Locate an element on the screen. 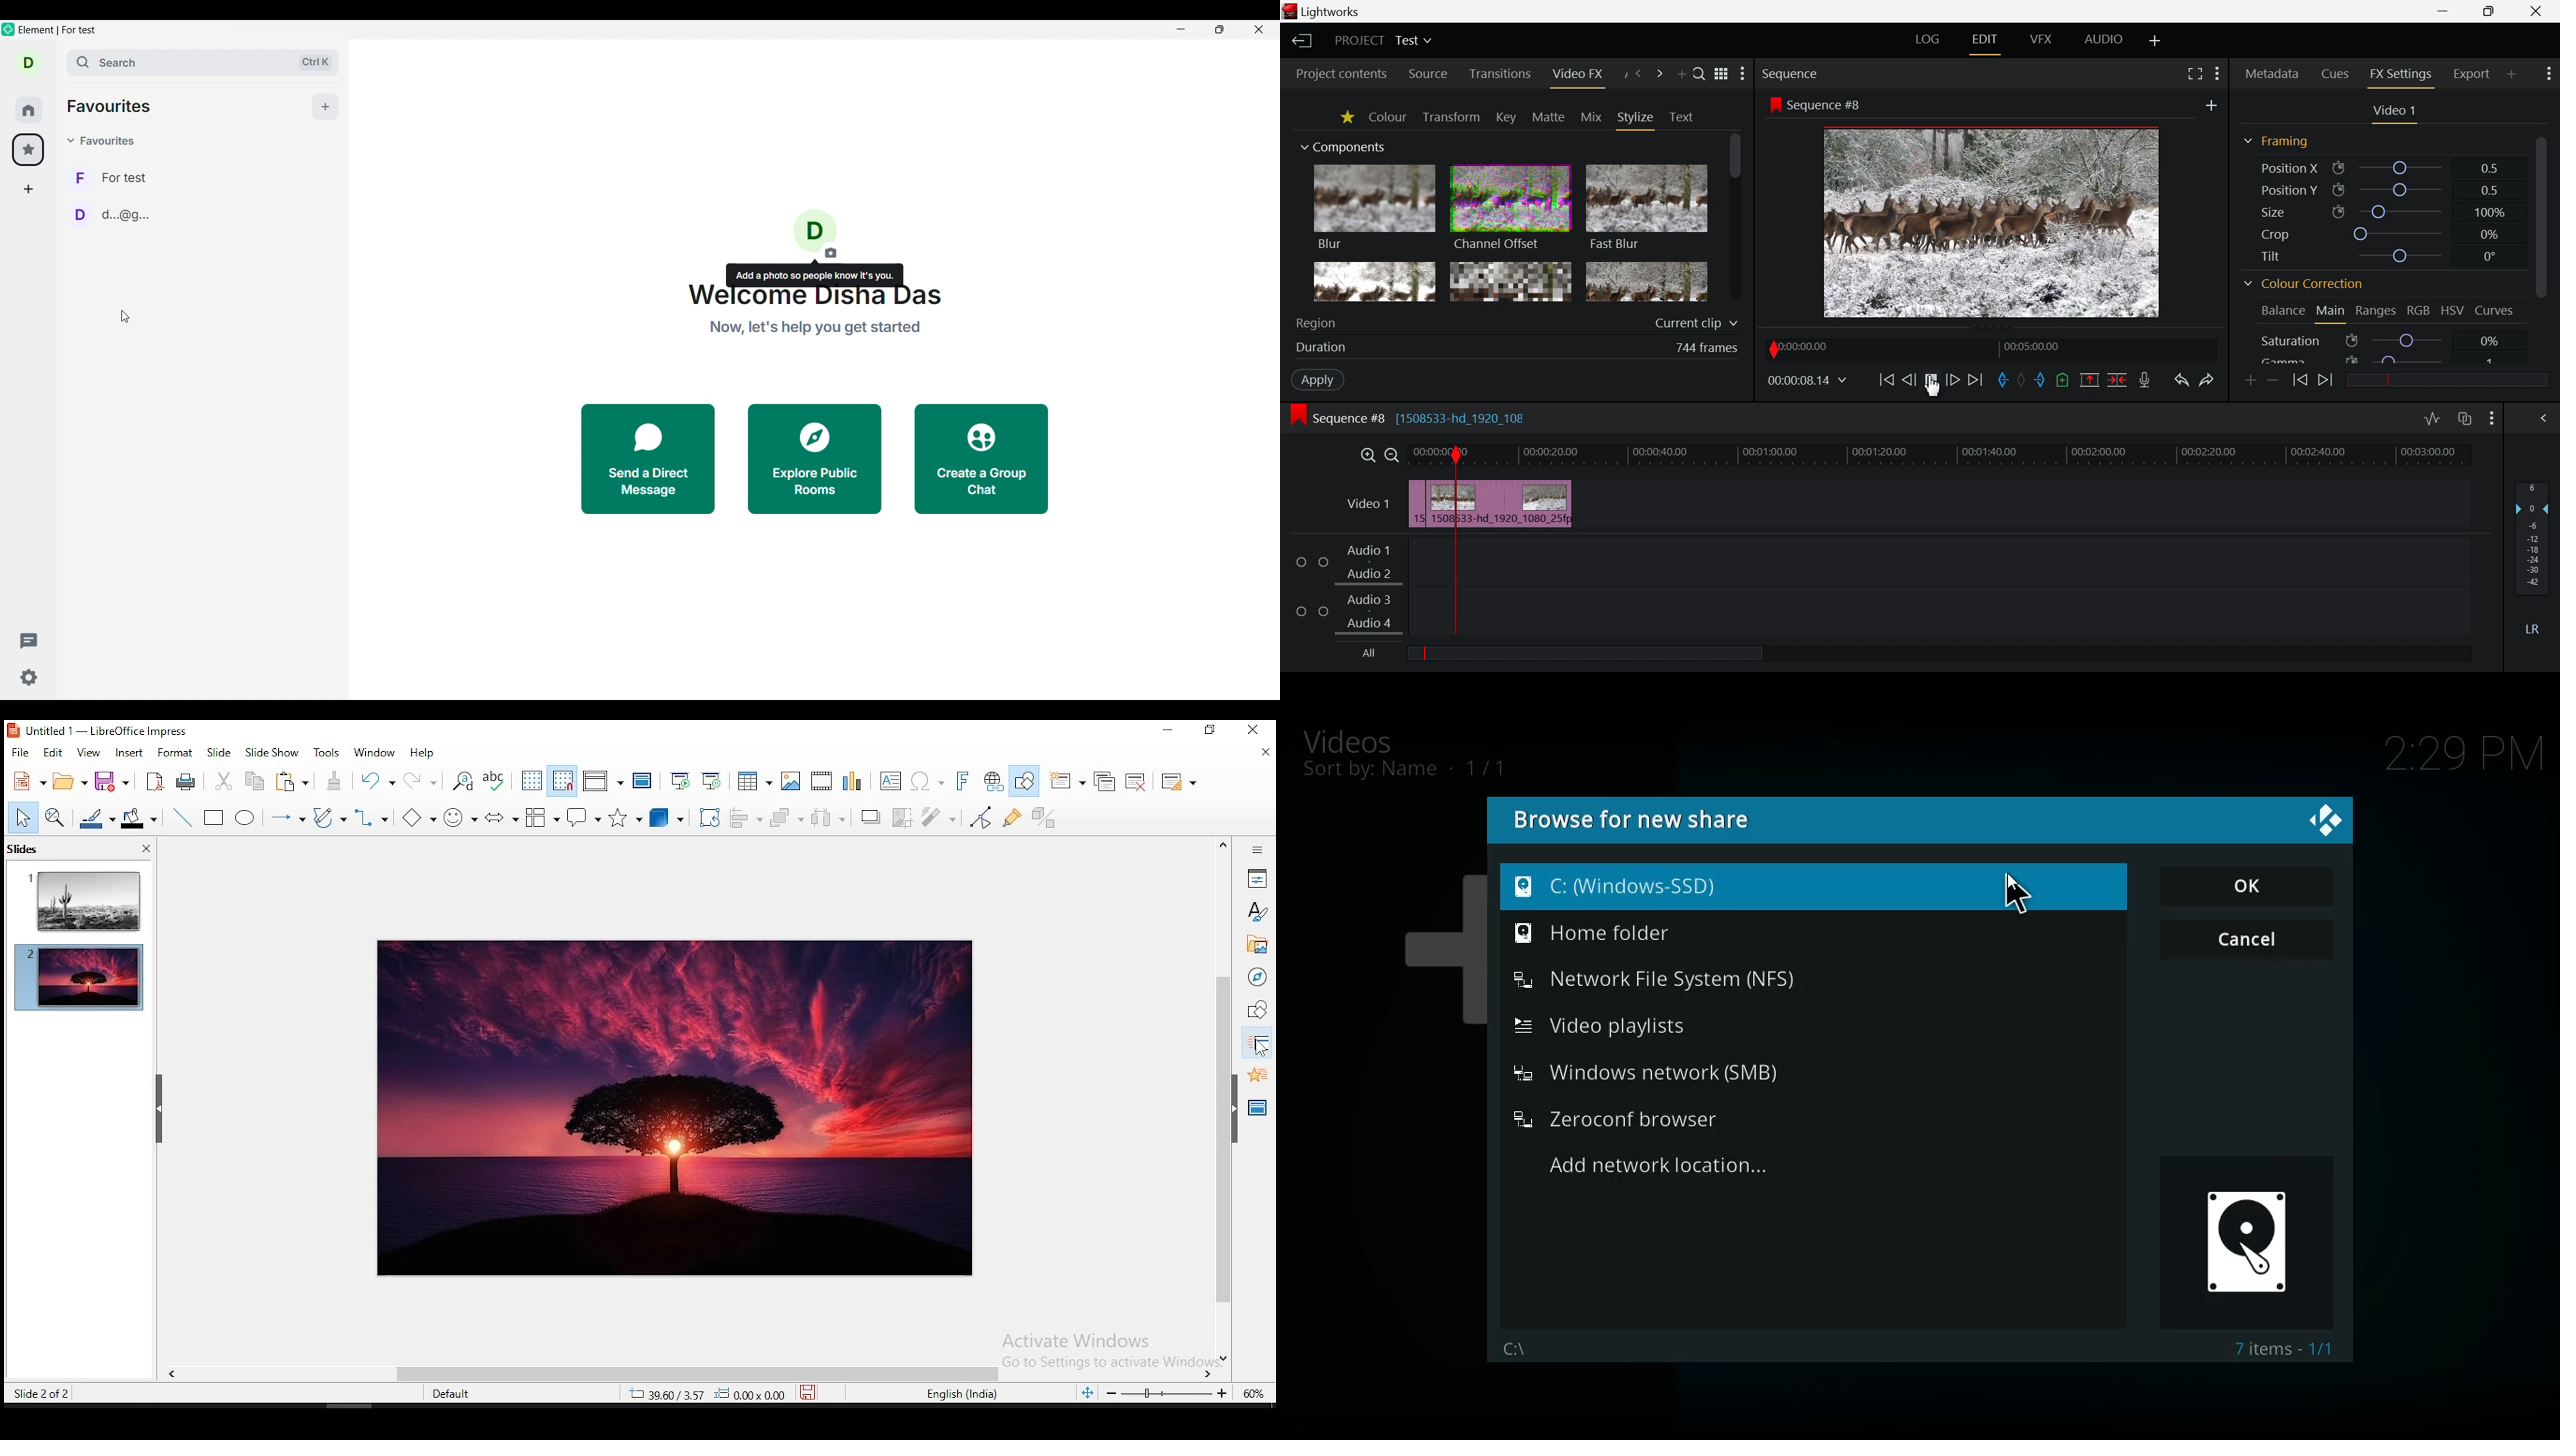  Gamma is located at coordinates (2389, 358).